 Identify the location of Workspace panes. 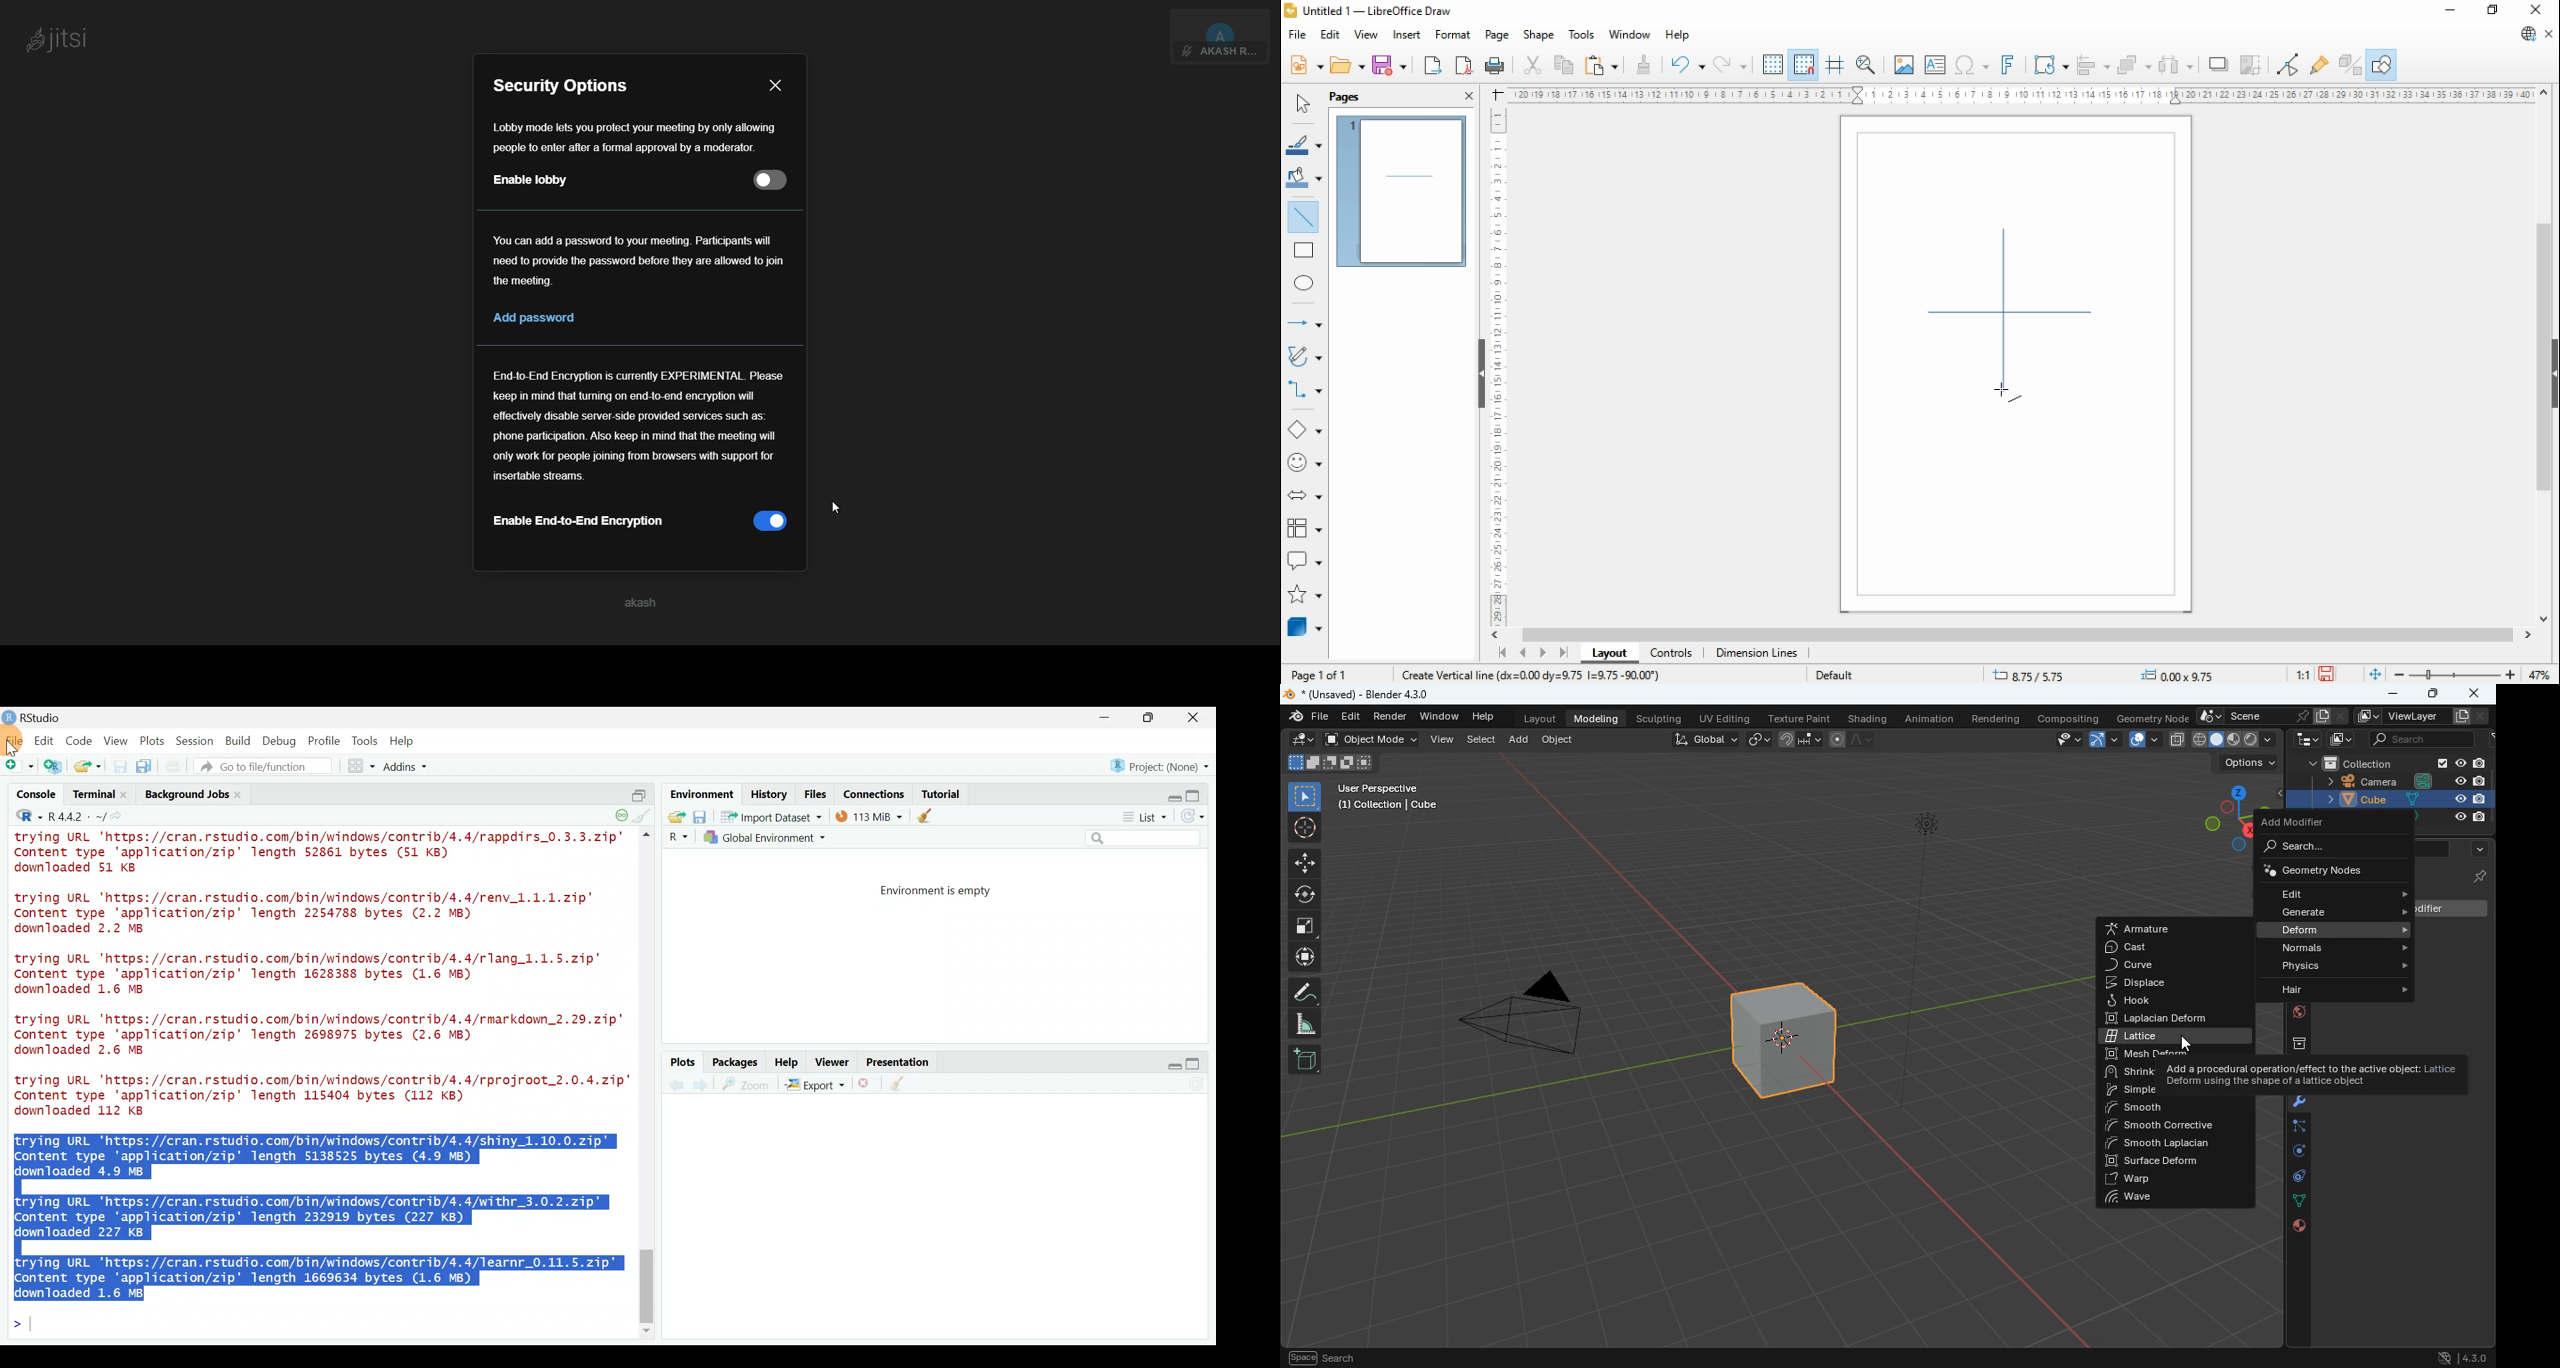
(362, 766).